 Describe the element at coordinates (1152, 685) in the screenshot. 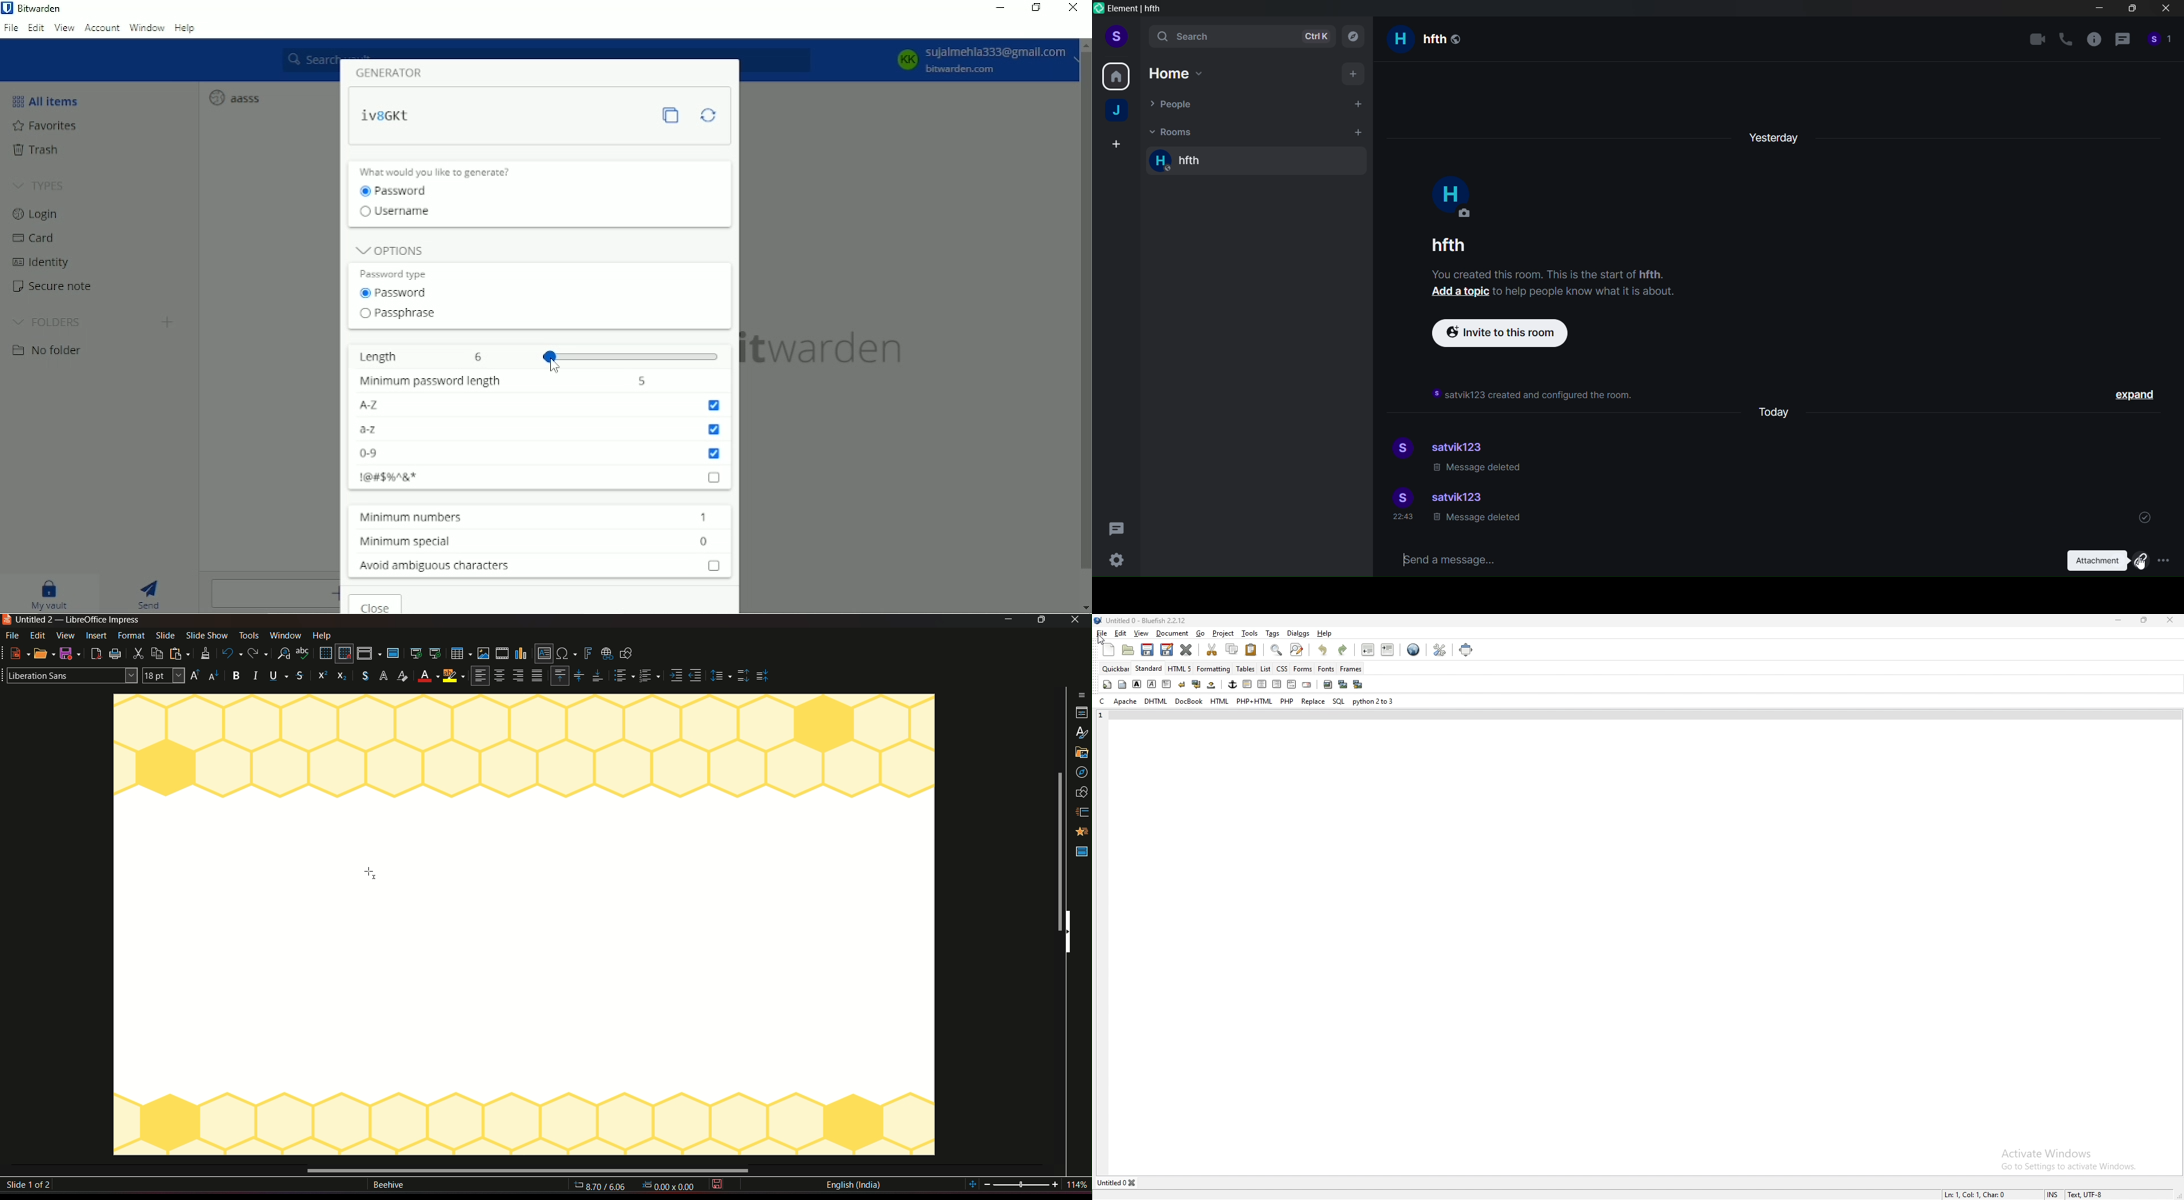

I see `italic` at that location.